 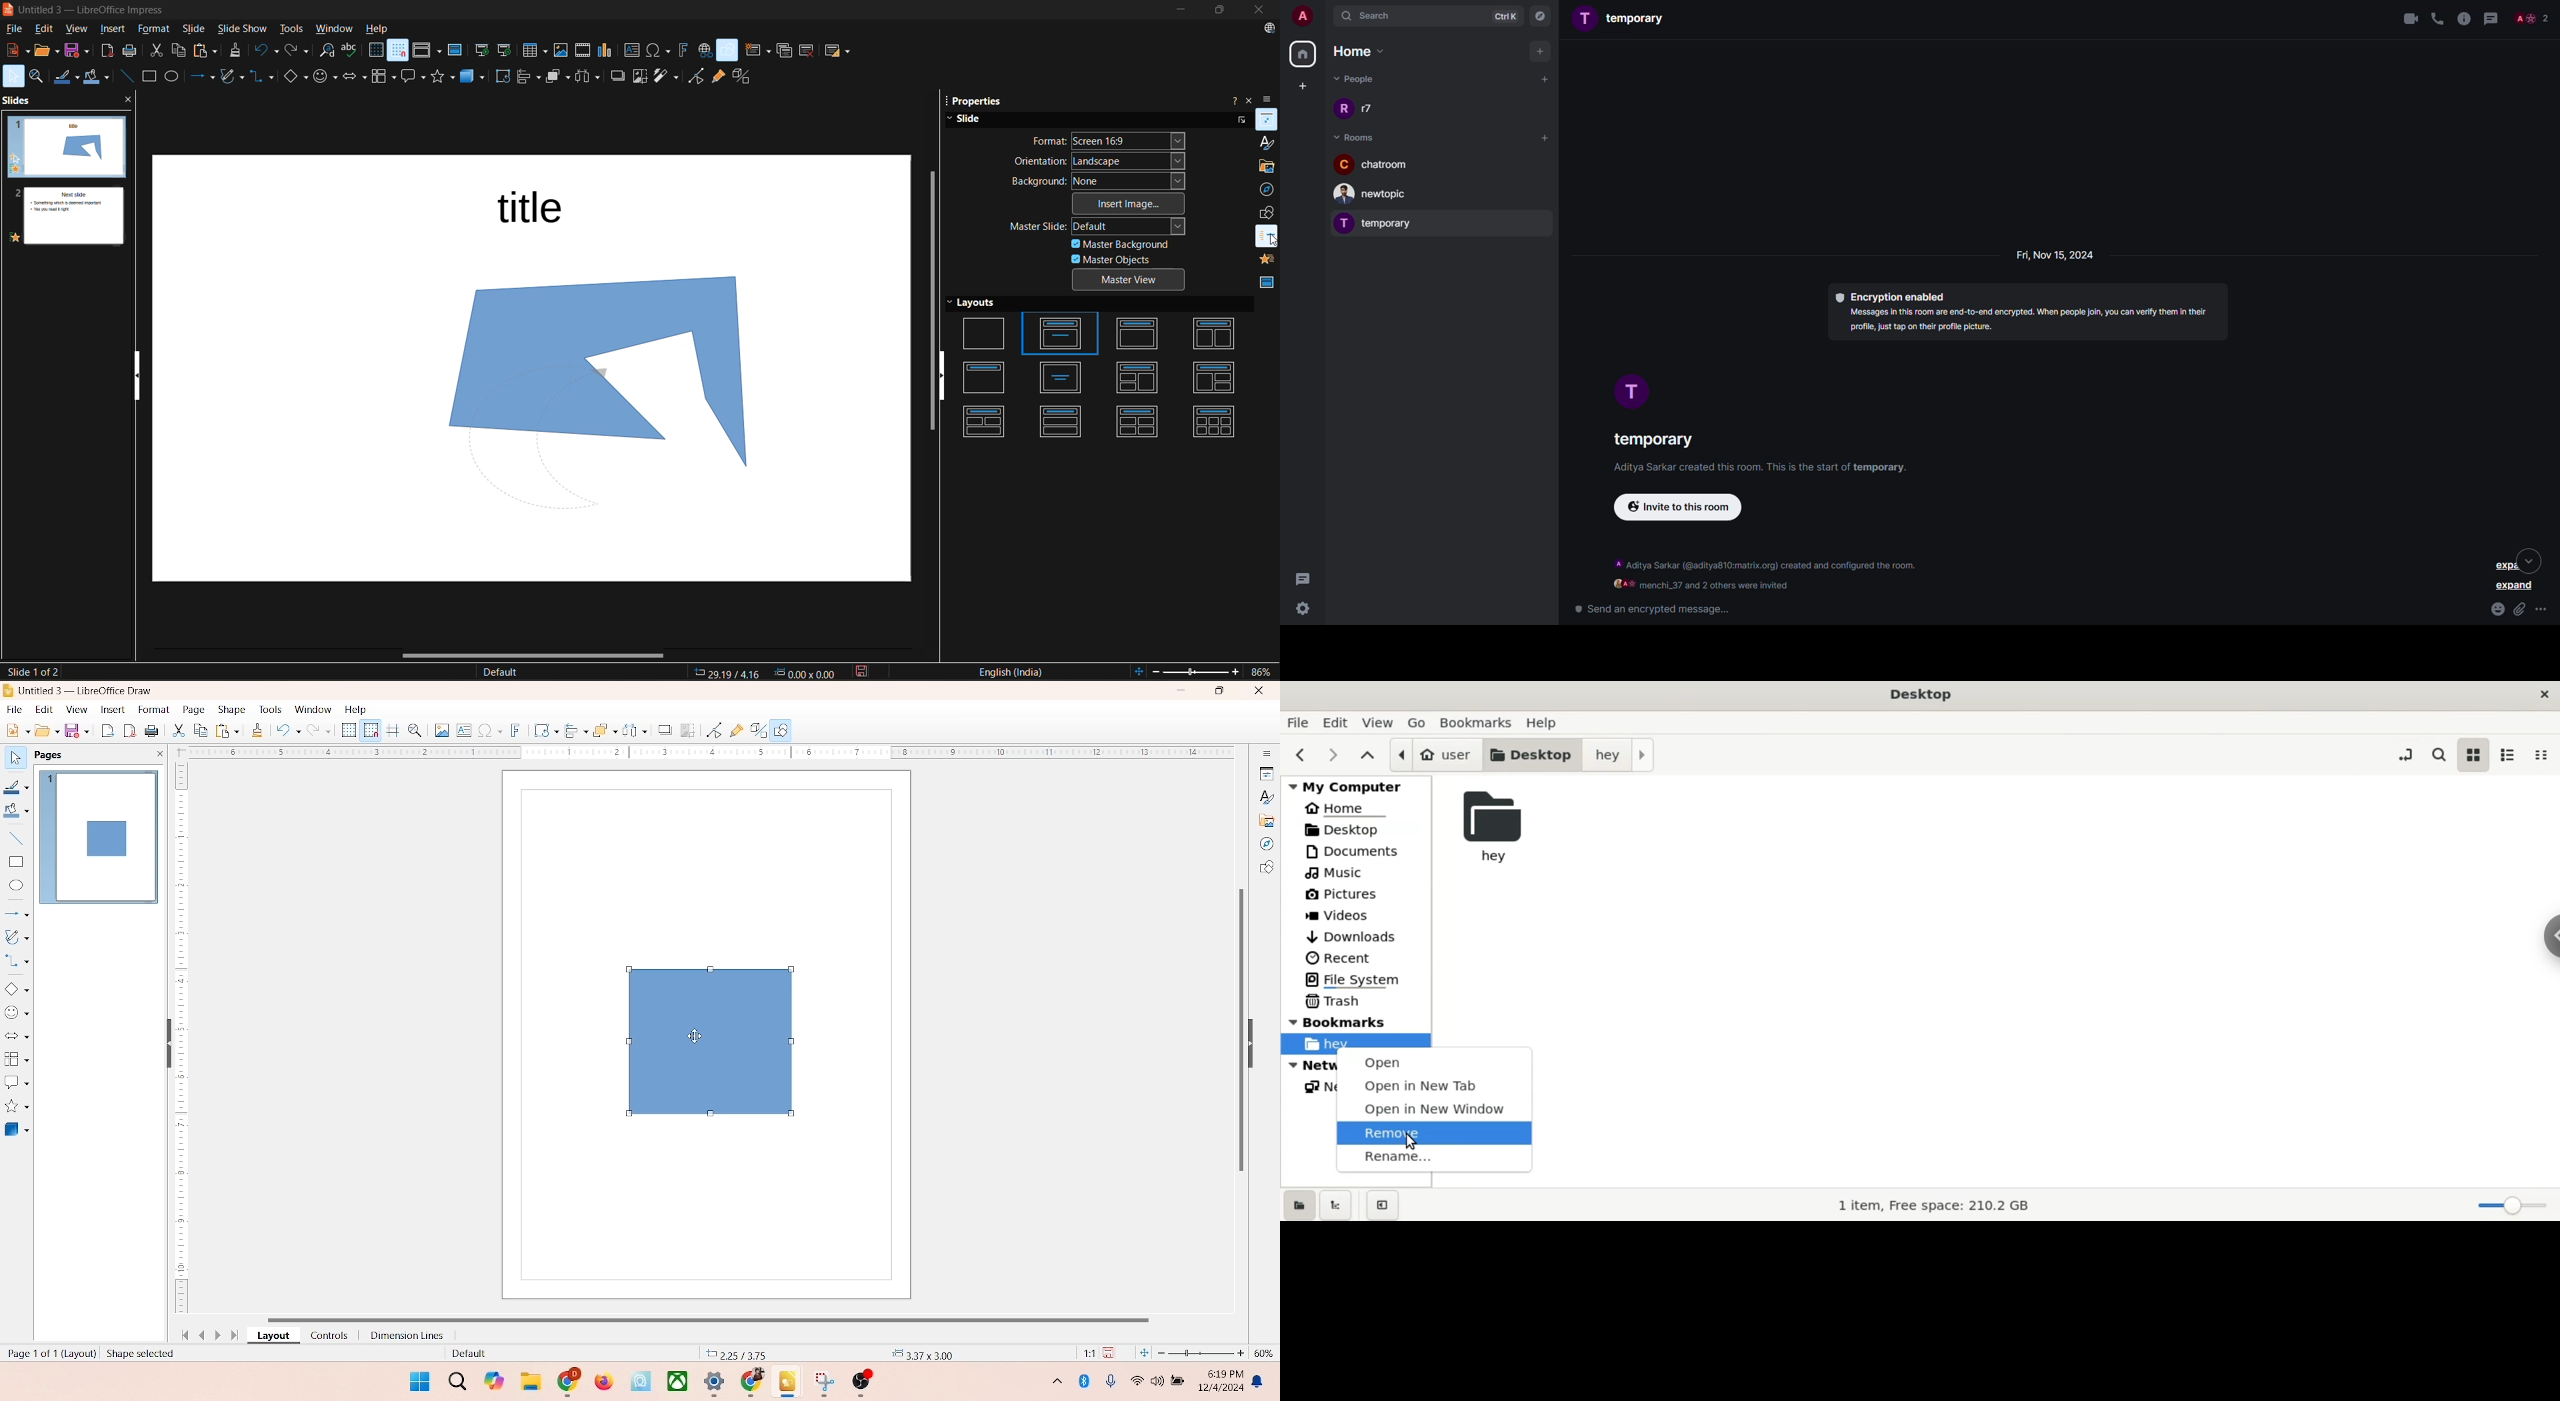 I want to click on insert image, so click(x=1131, y=205).